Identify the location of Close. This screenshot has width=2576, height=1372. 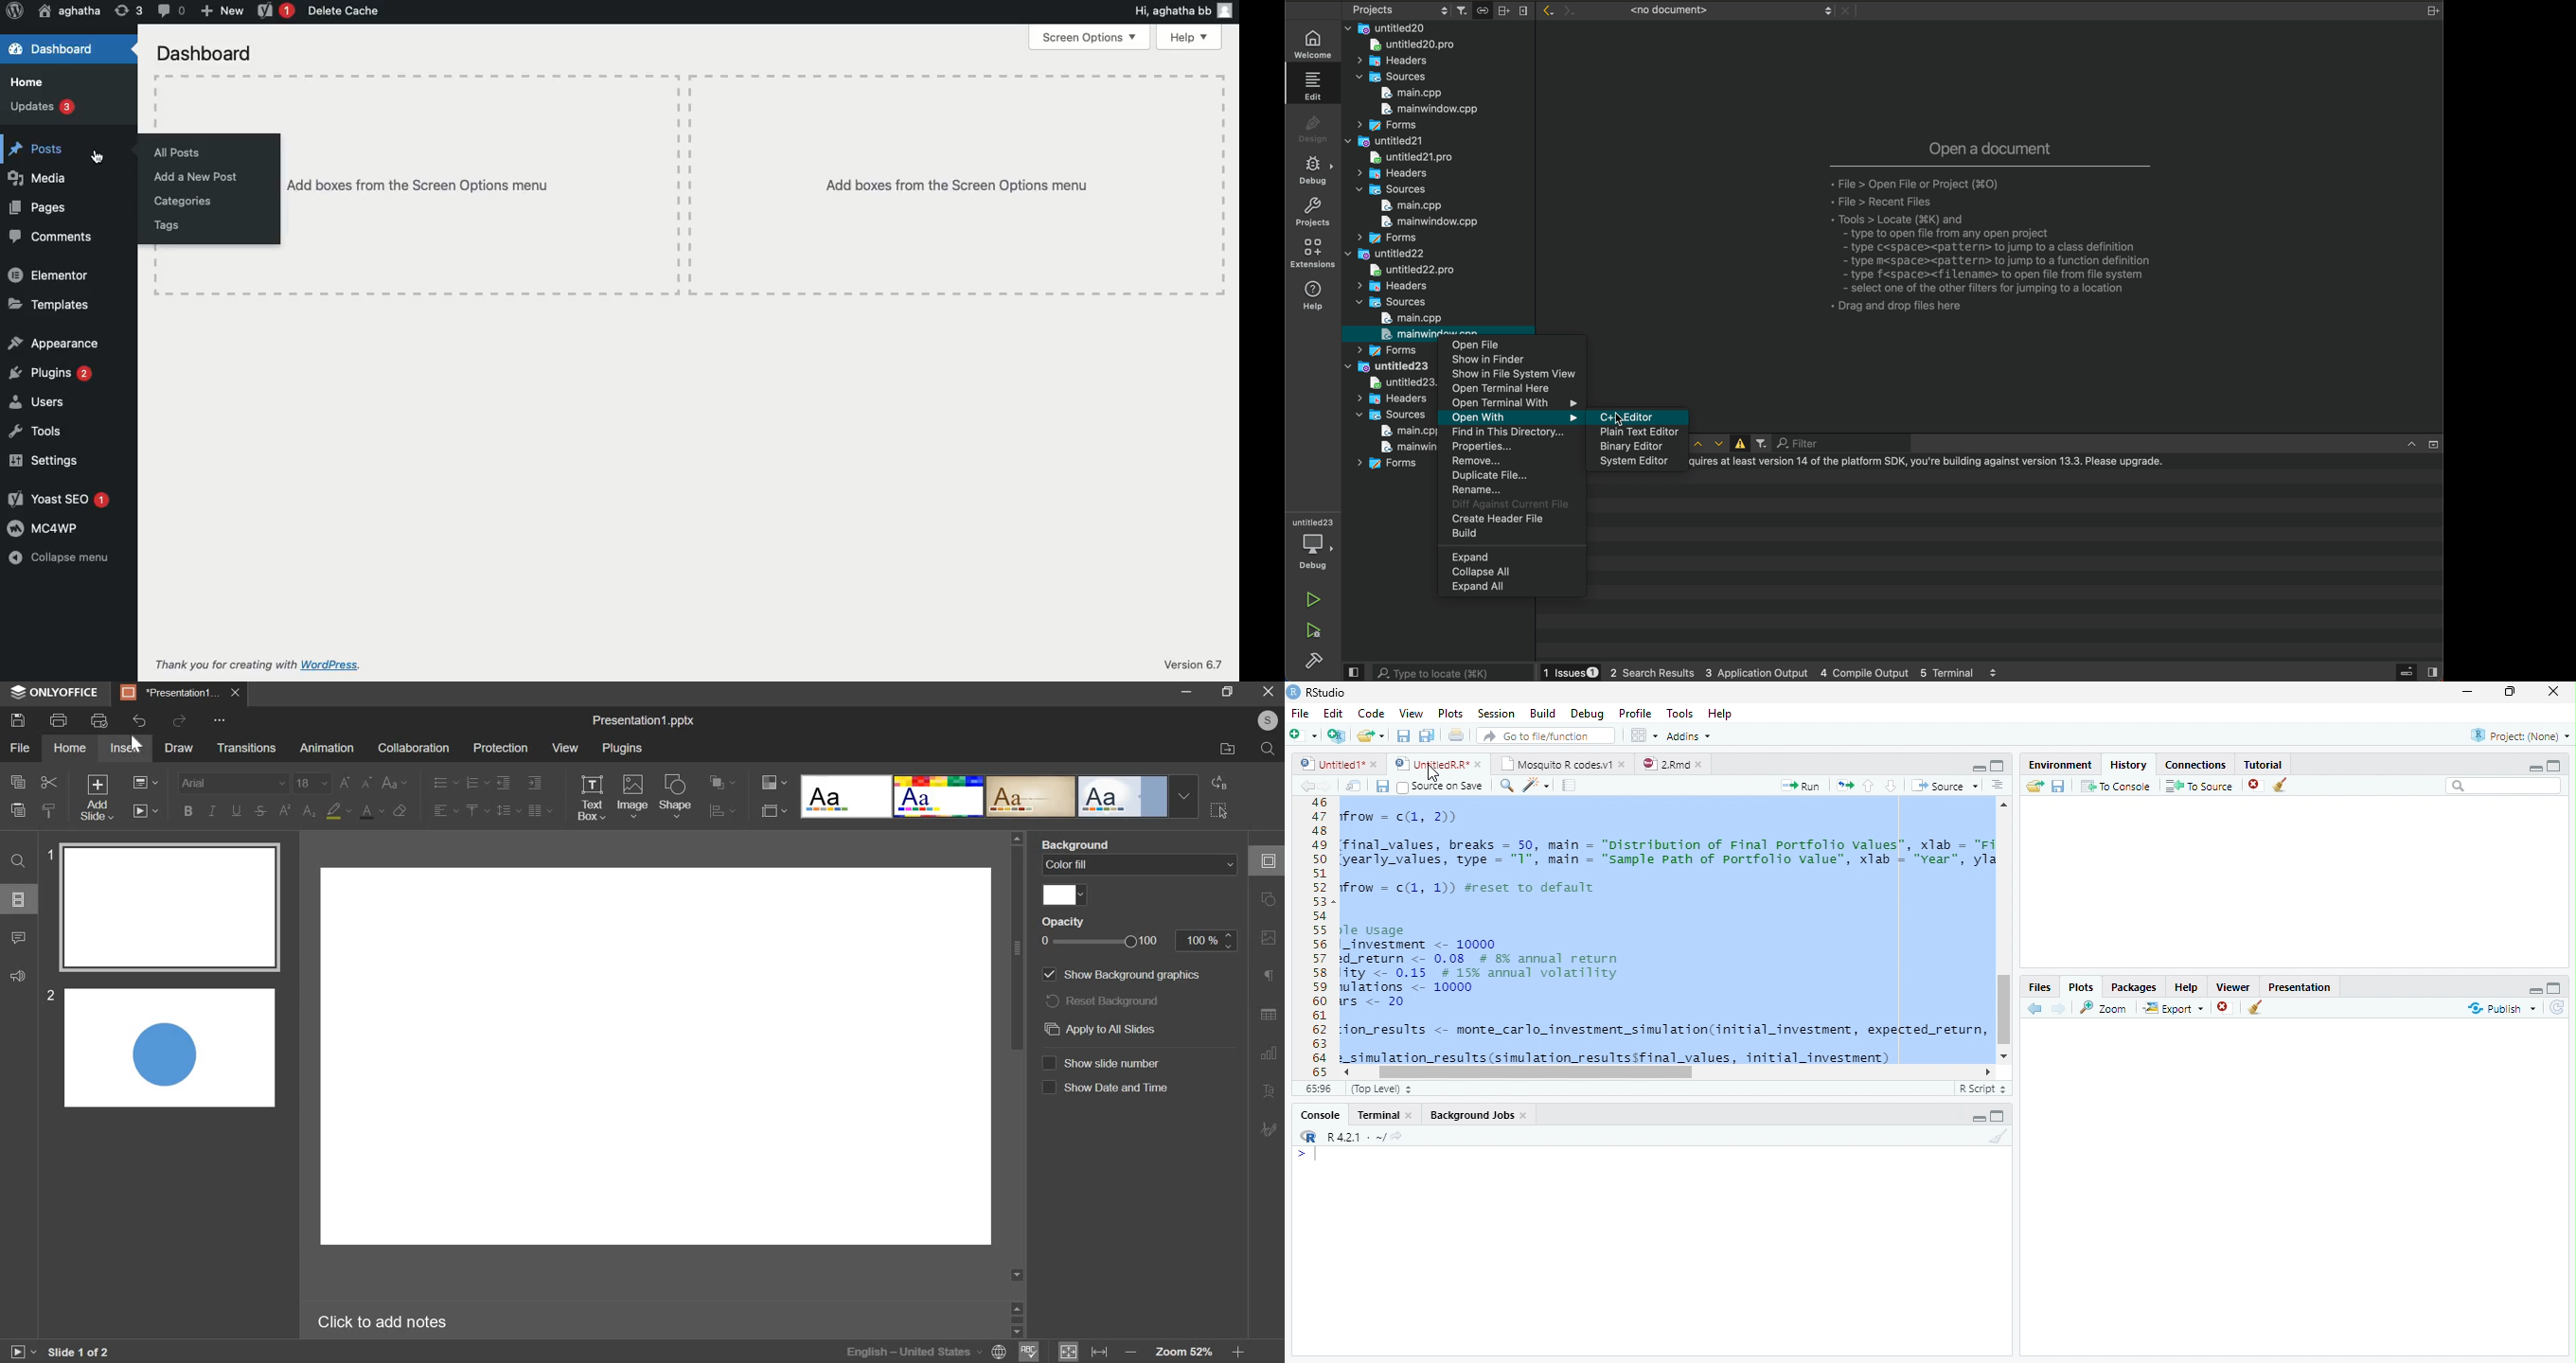
(2555, 693).